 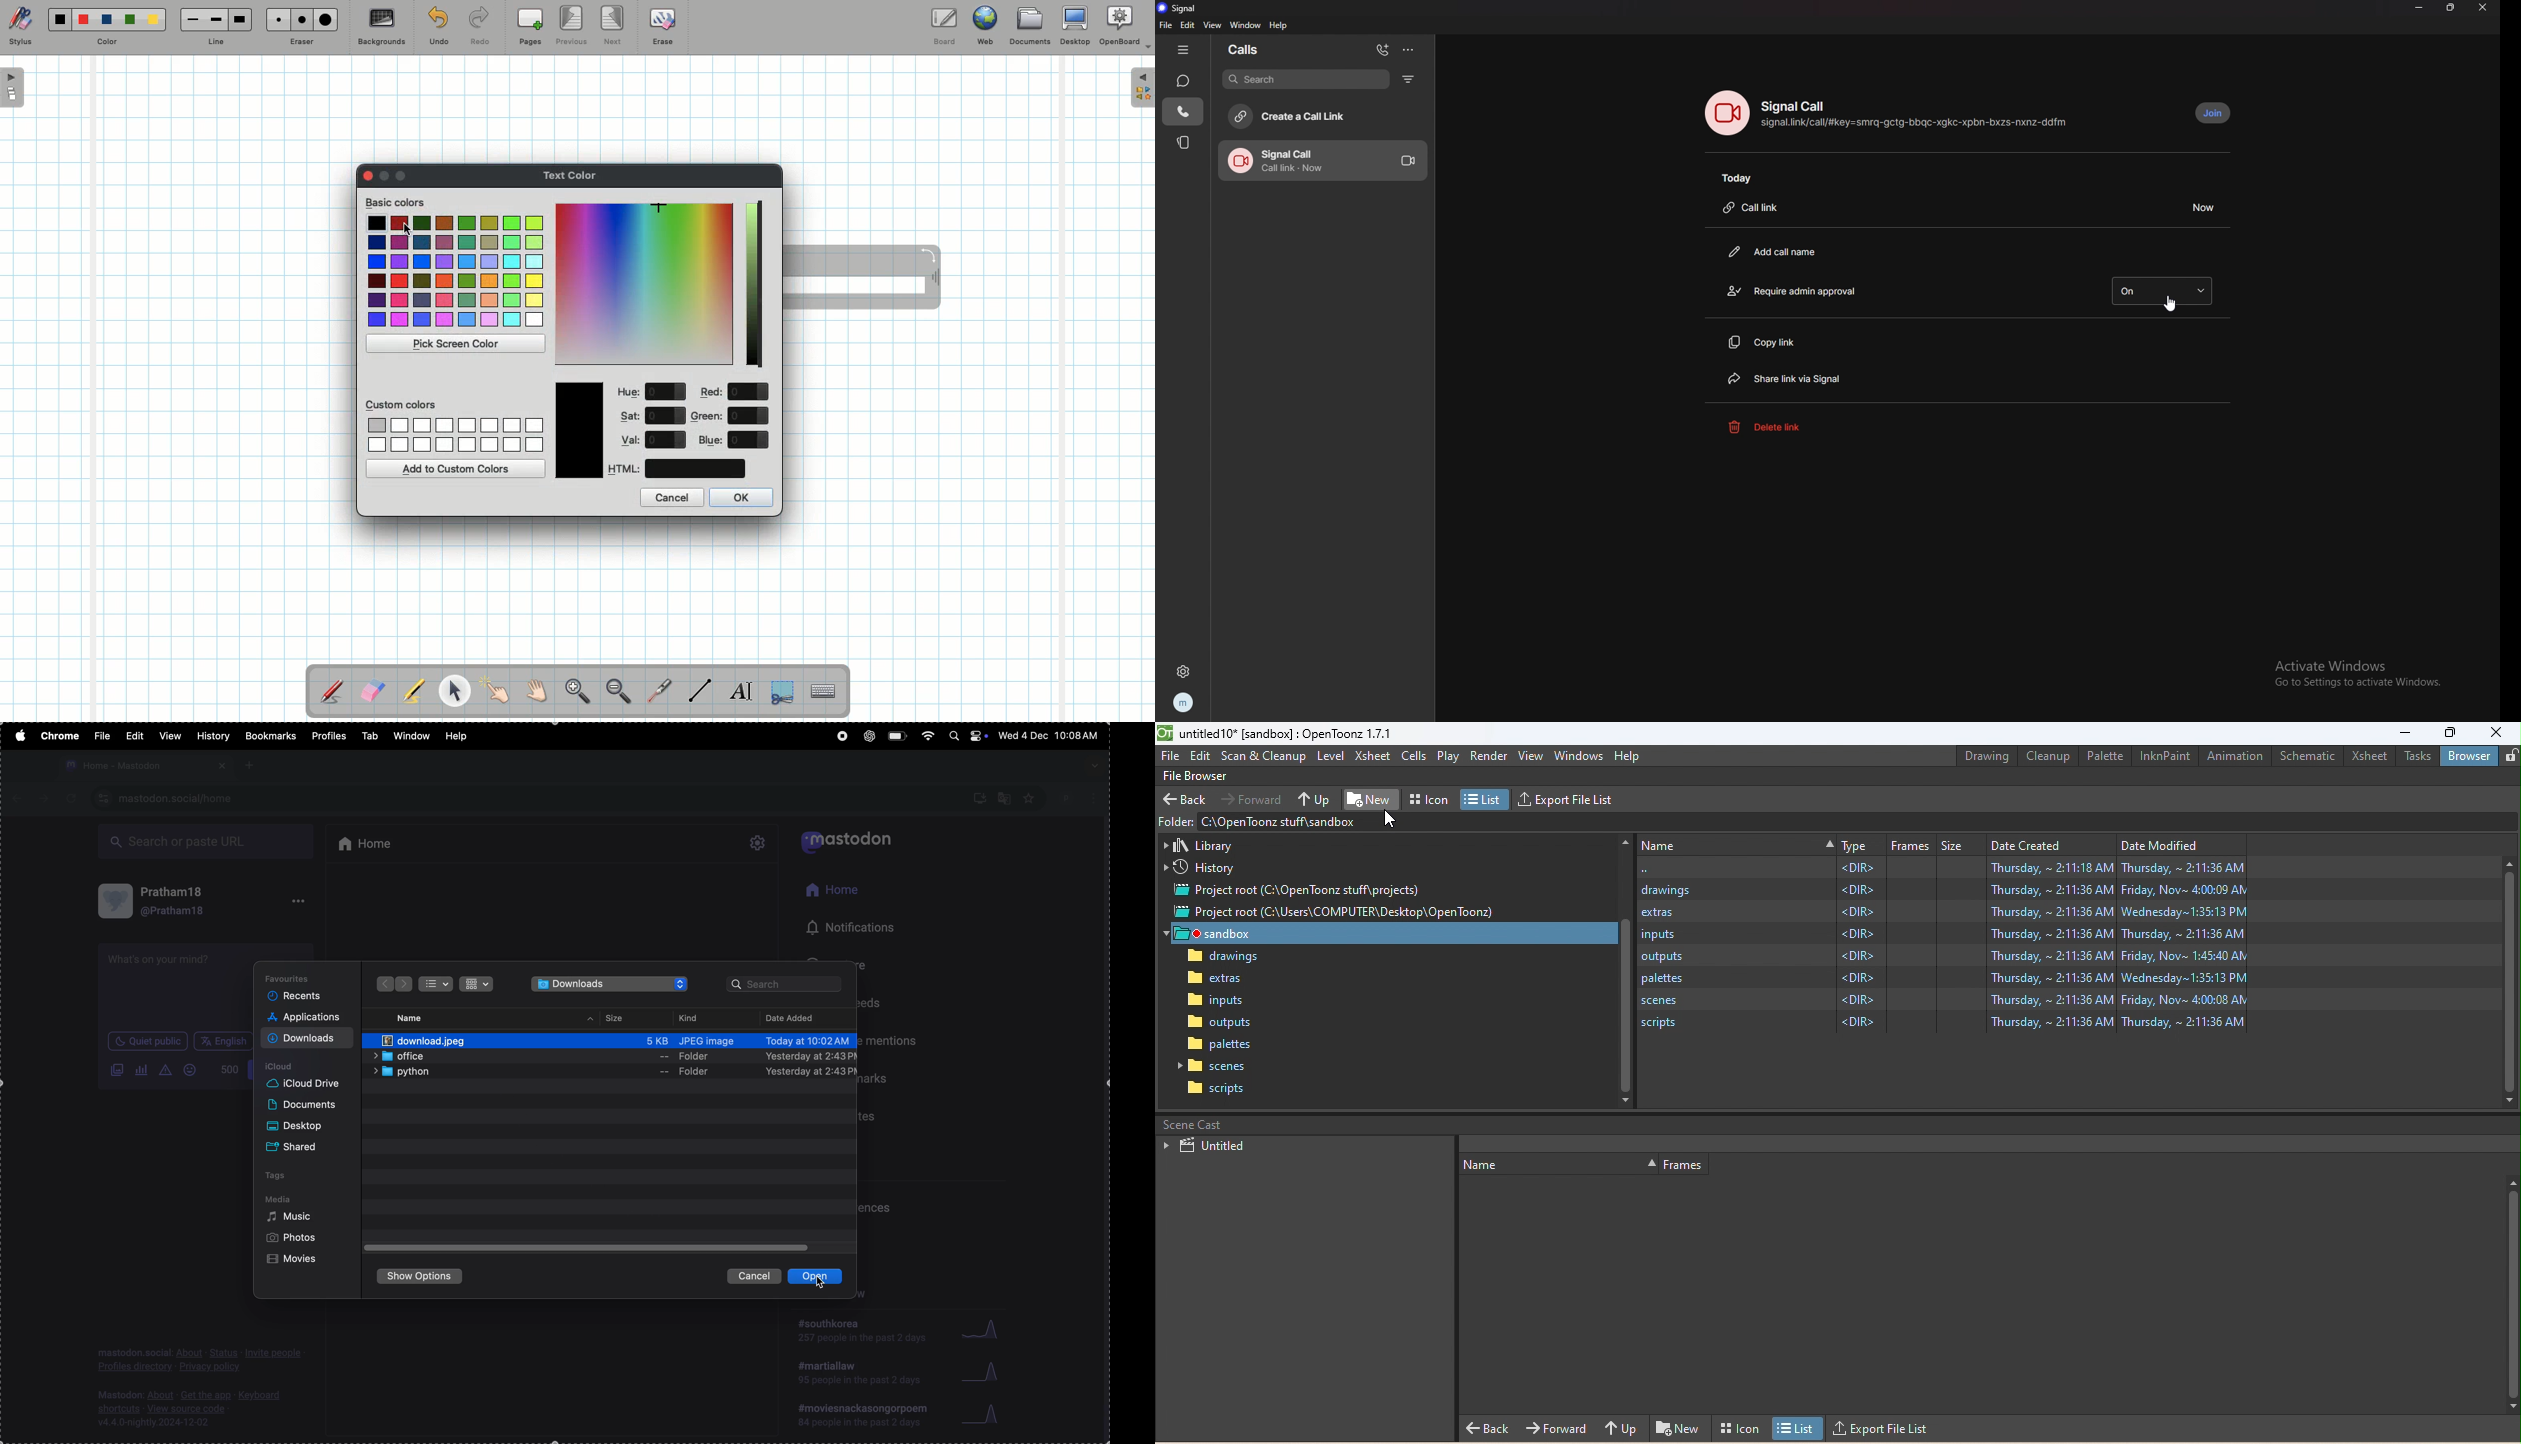 I want to click on add poll, so click(x=142, y=1069).